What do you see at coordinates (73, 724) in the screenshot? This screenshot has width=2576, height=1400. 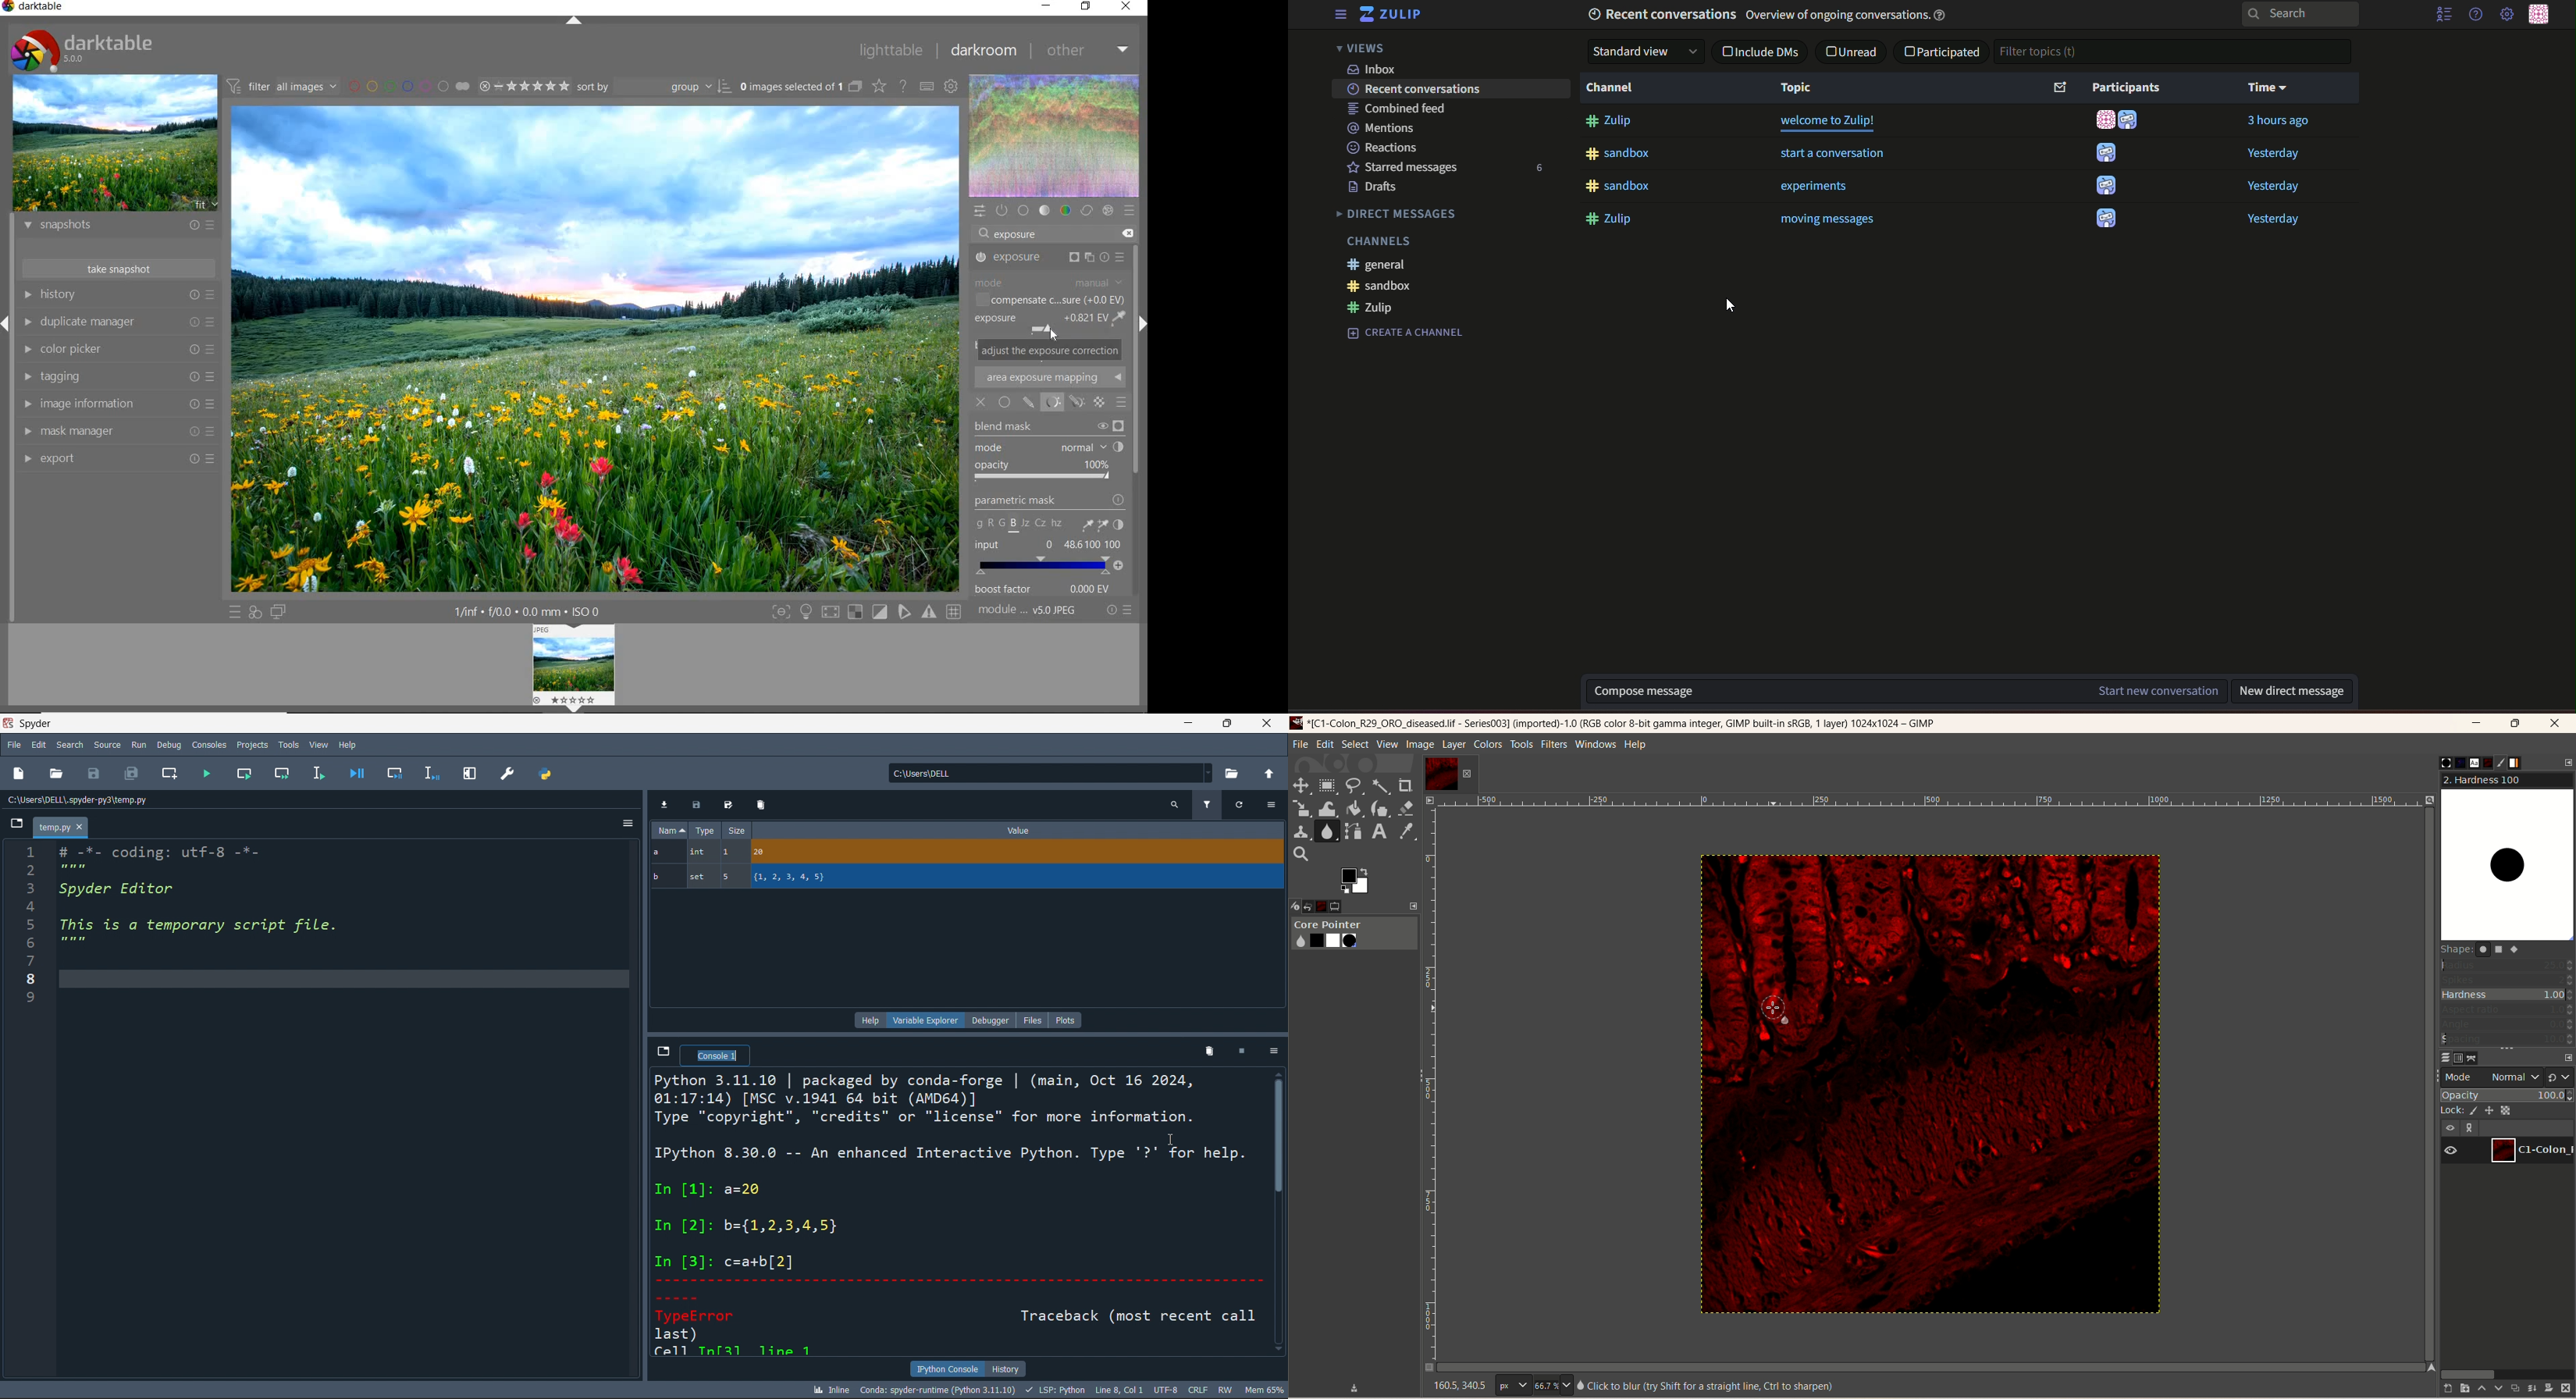 I see `Spyder` at bounding box center [73, 724].